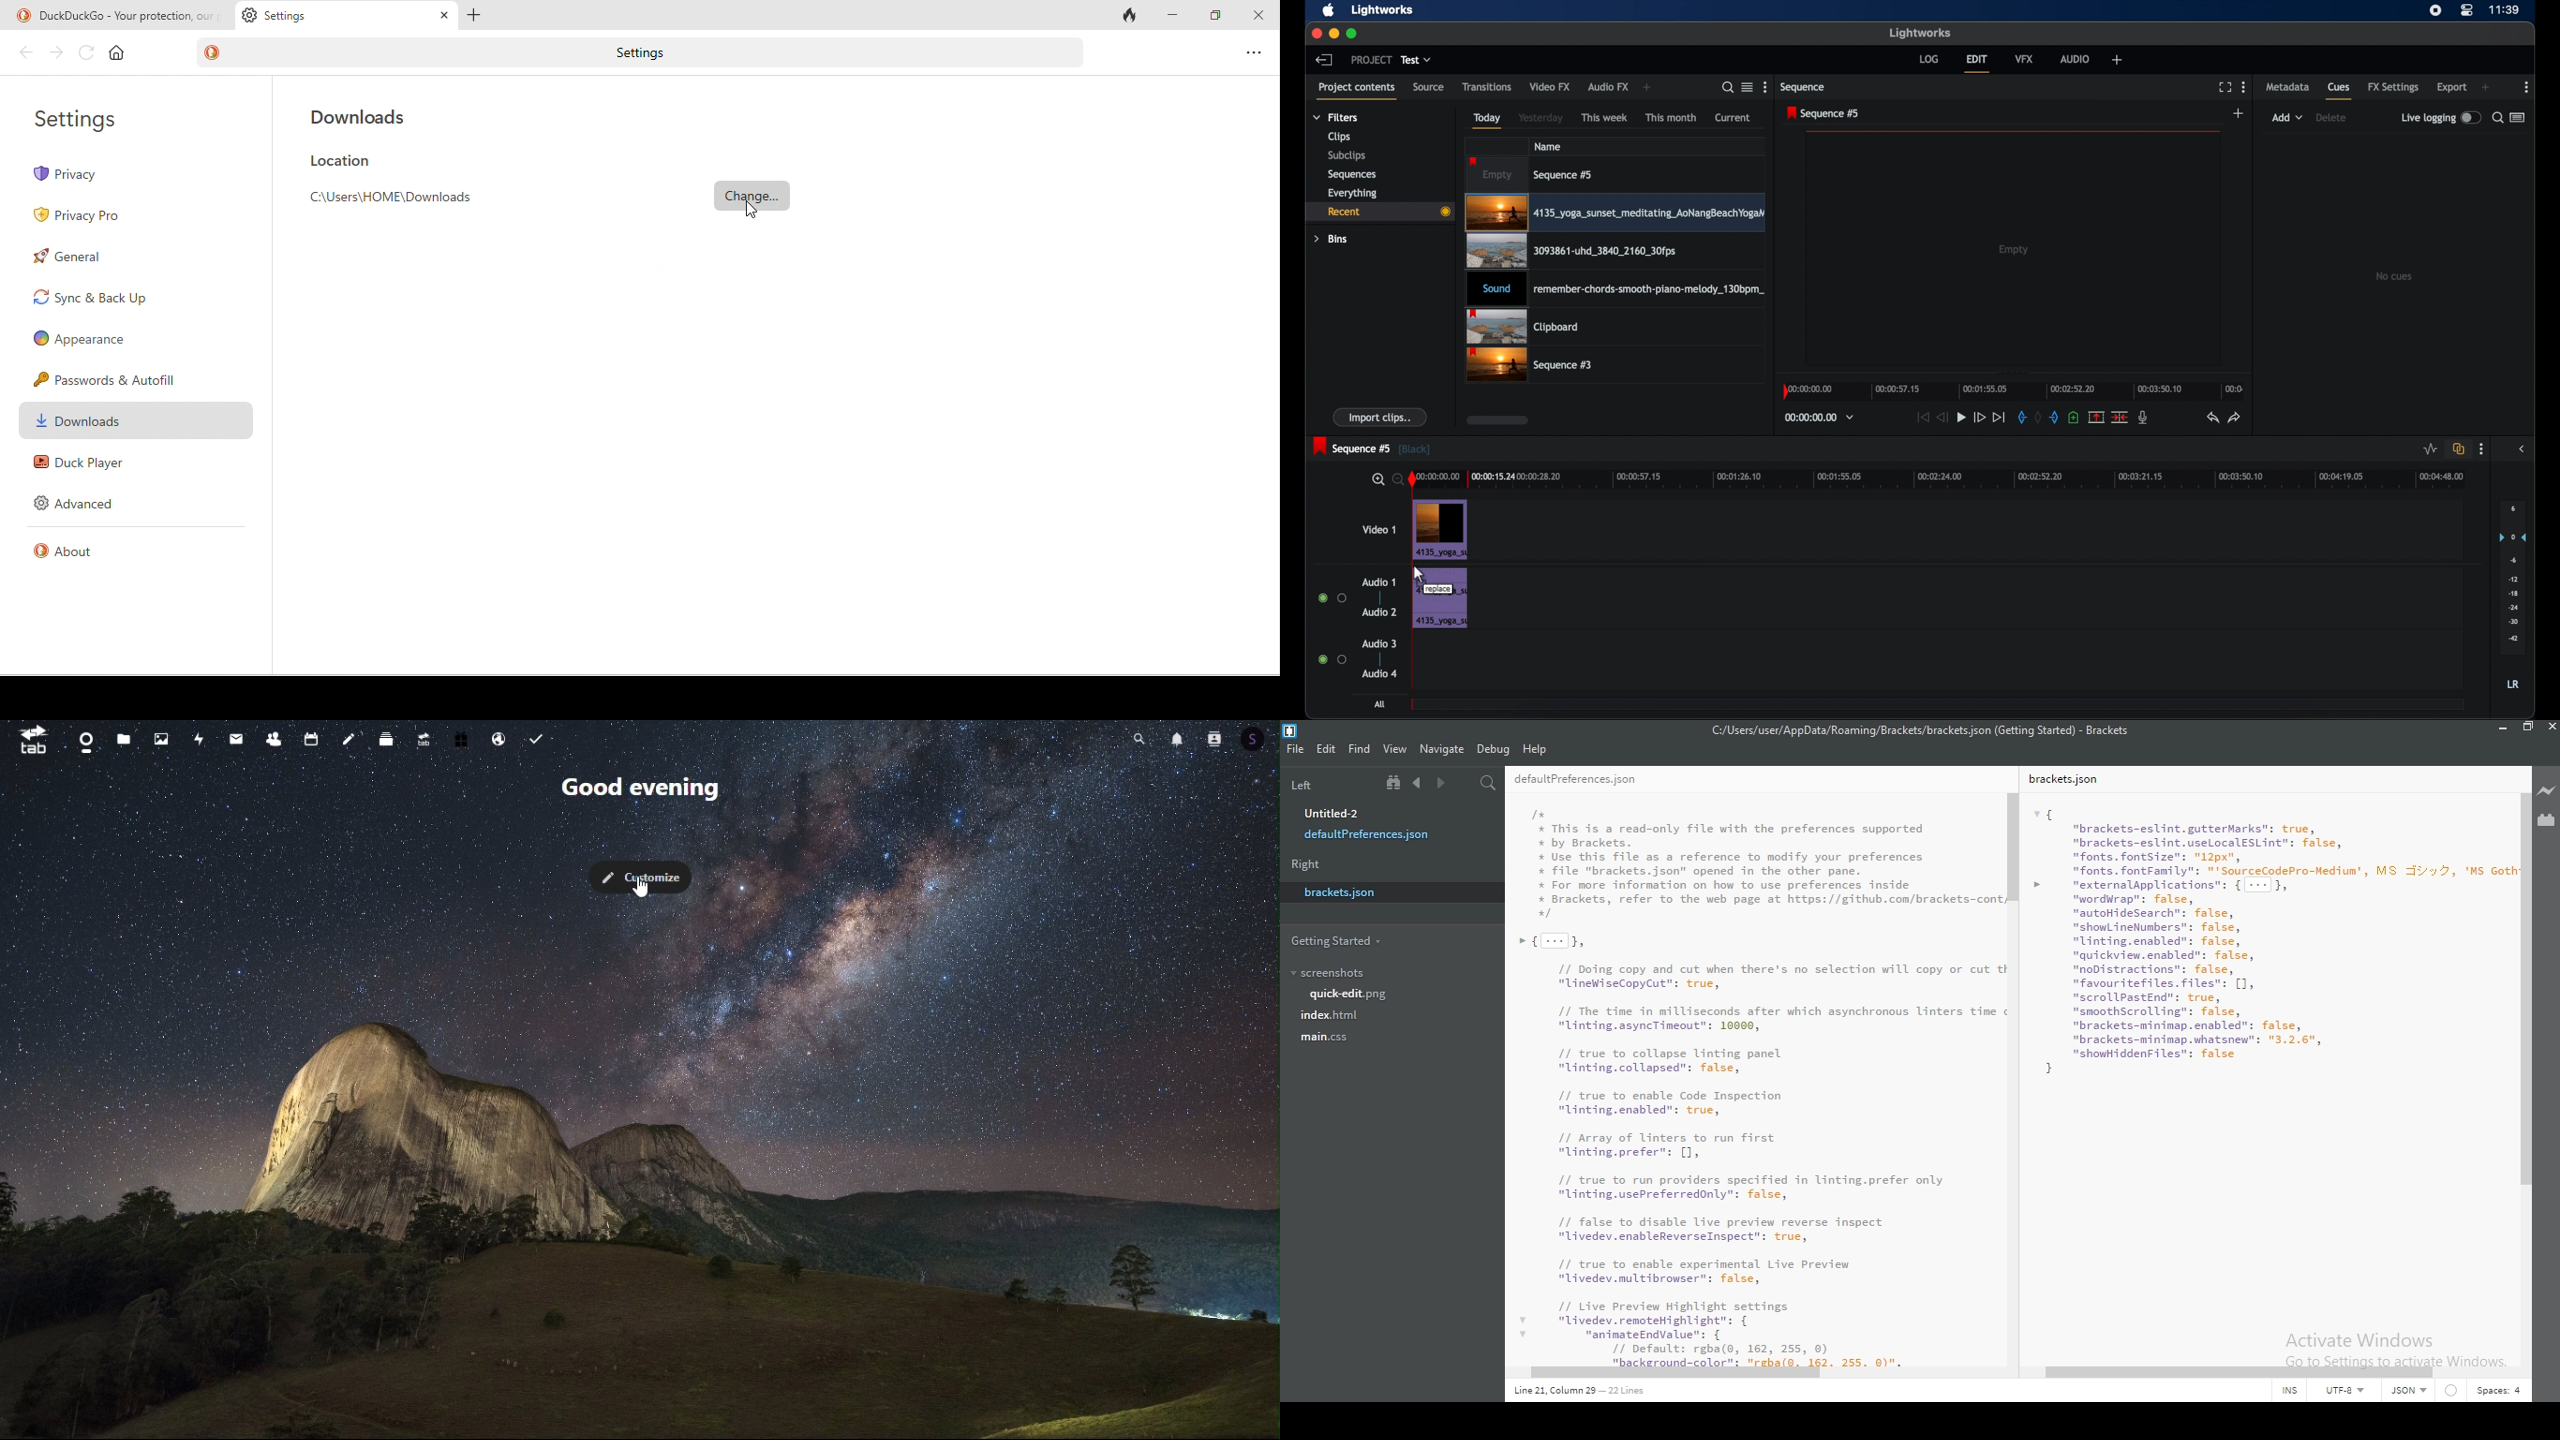  Describe the element at coordinates (1143, 736) in the screenshot. I see `Search` at that location.